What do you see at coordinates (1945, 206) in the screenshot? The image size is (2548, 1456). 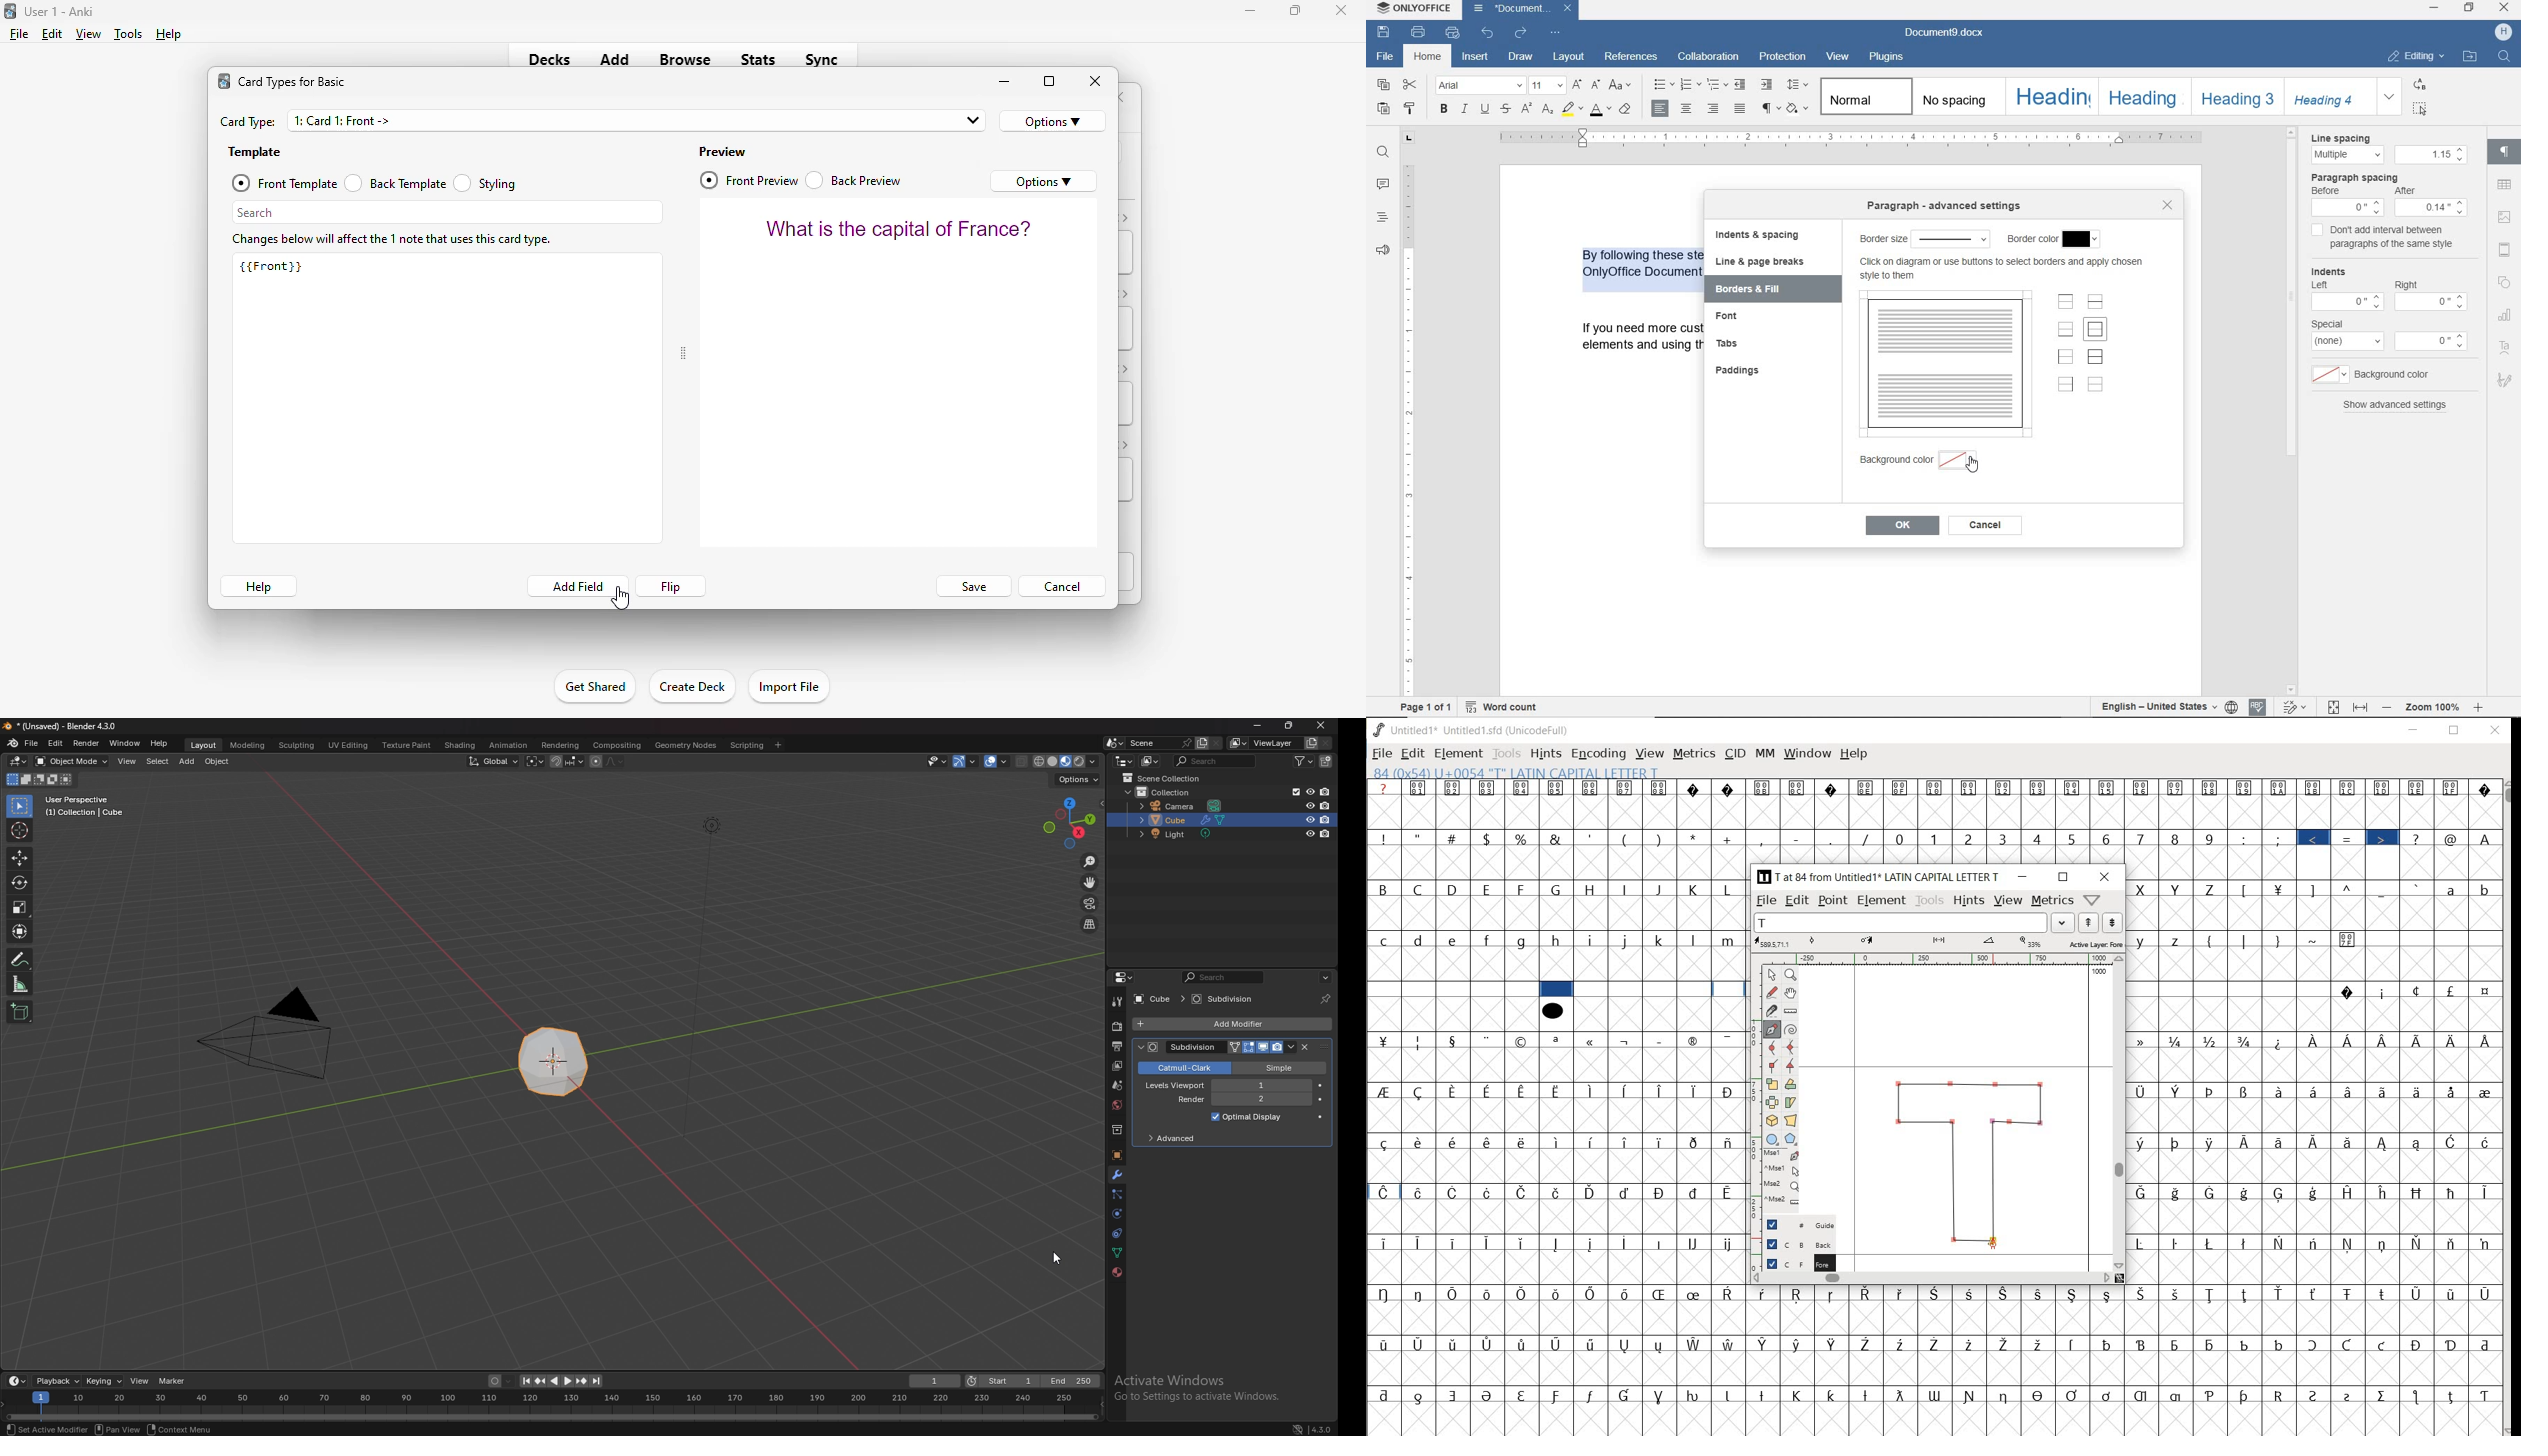 I see `paragraph advanced settings` at bounding box center [1945, 206].